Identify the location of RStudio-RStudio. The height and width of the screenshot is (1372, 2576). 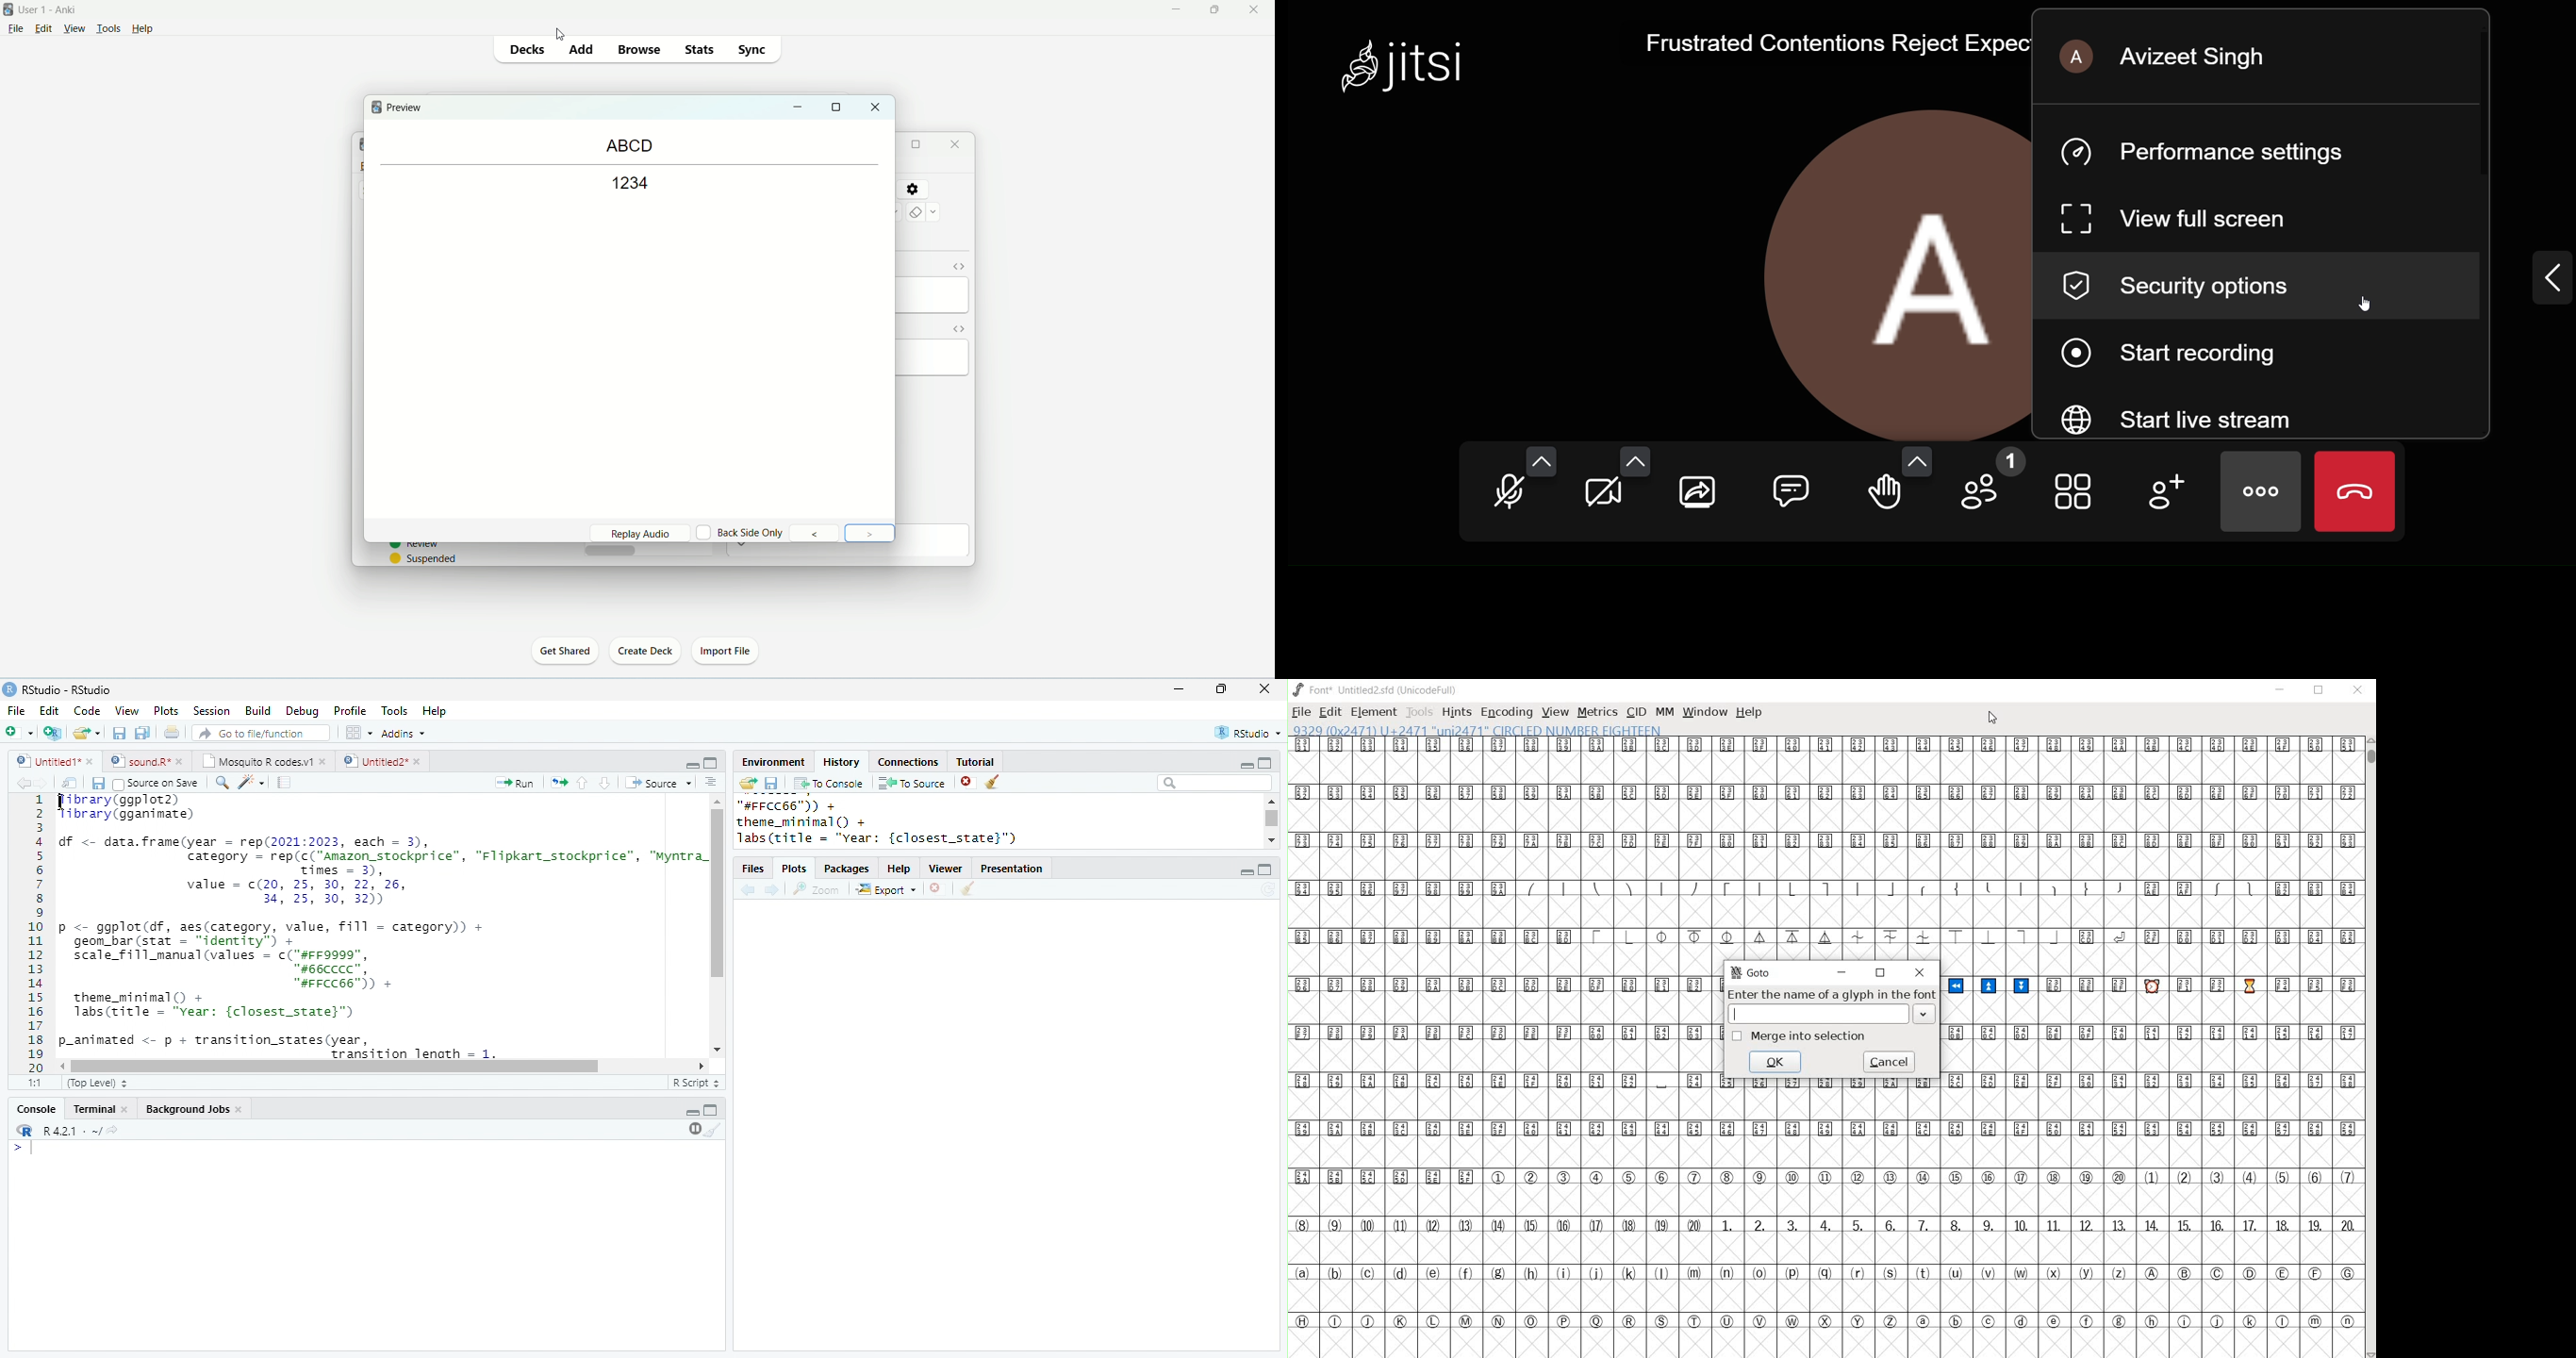
(67, 689).